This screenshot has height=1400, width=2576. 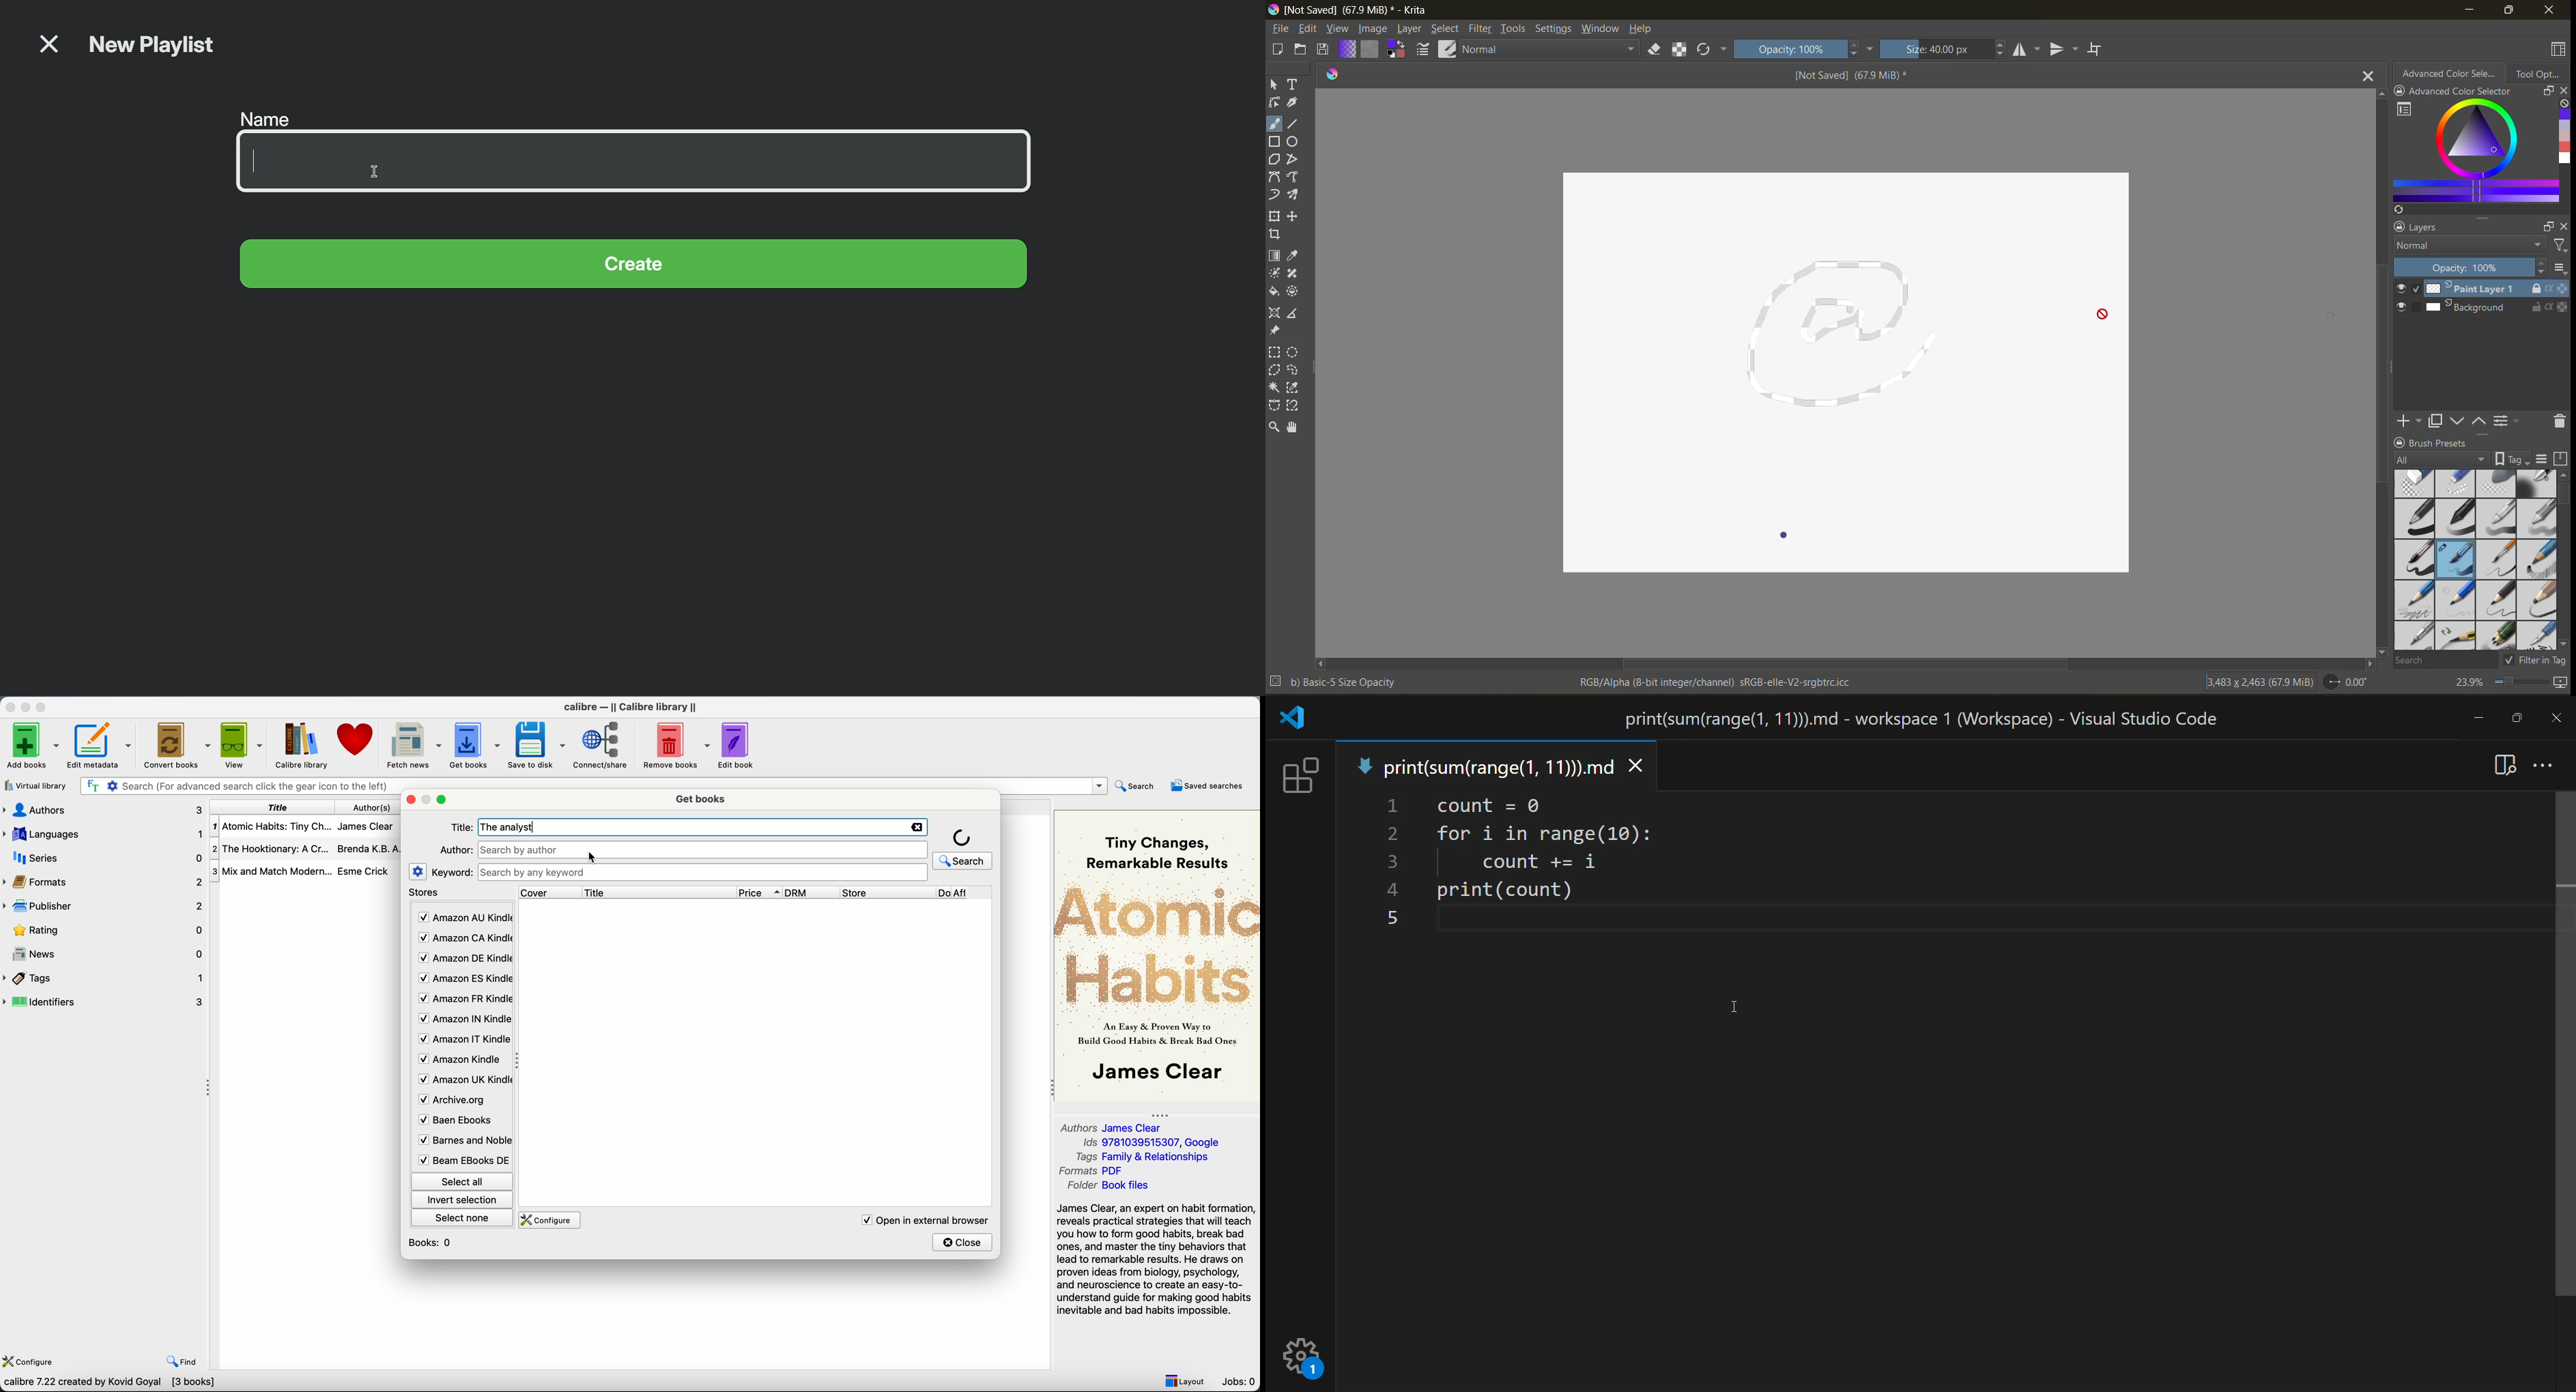 I want to click on open, so click(x=1300, y=49).